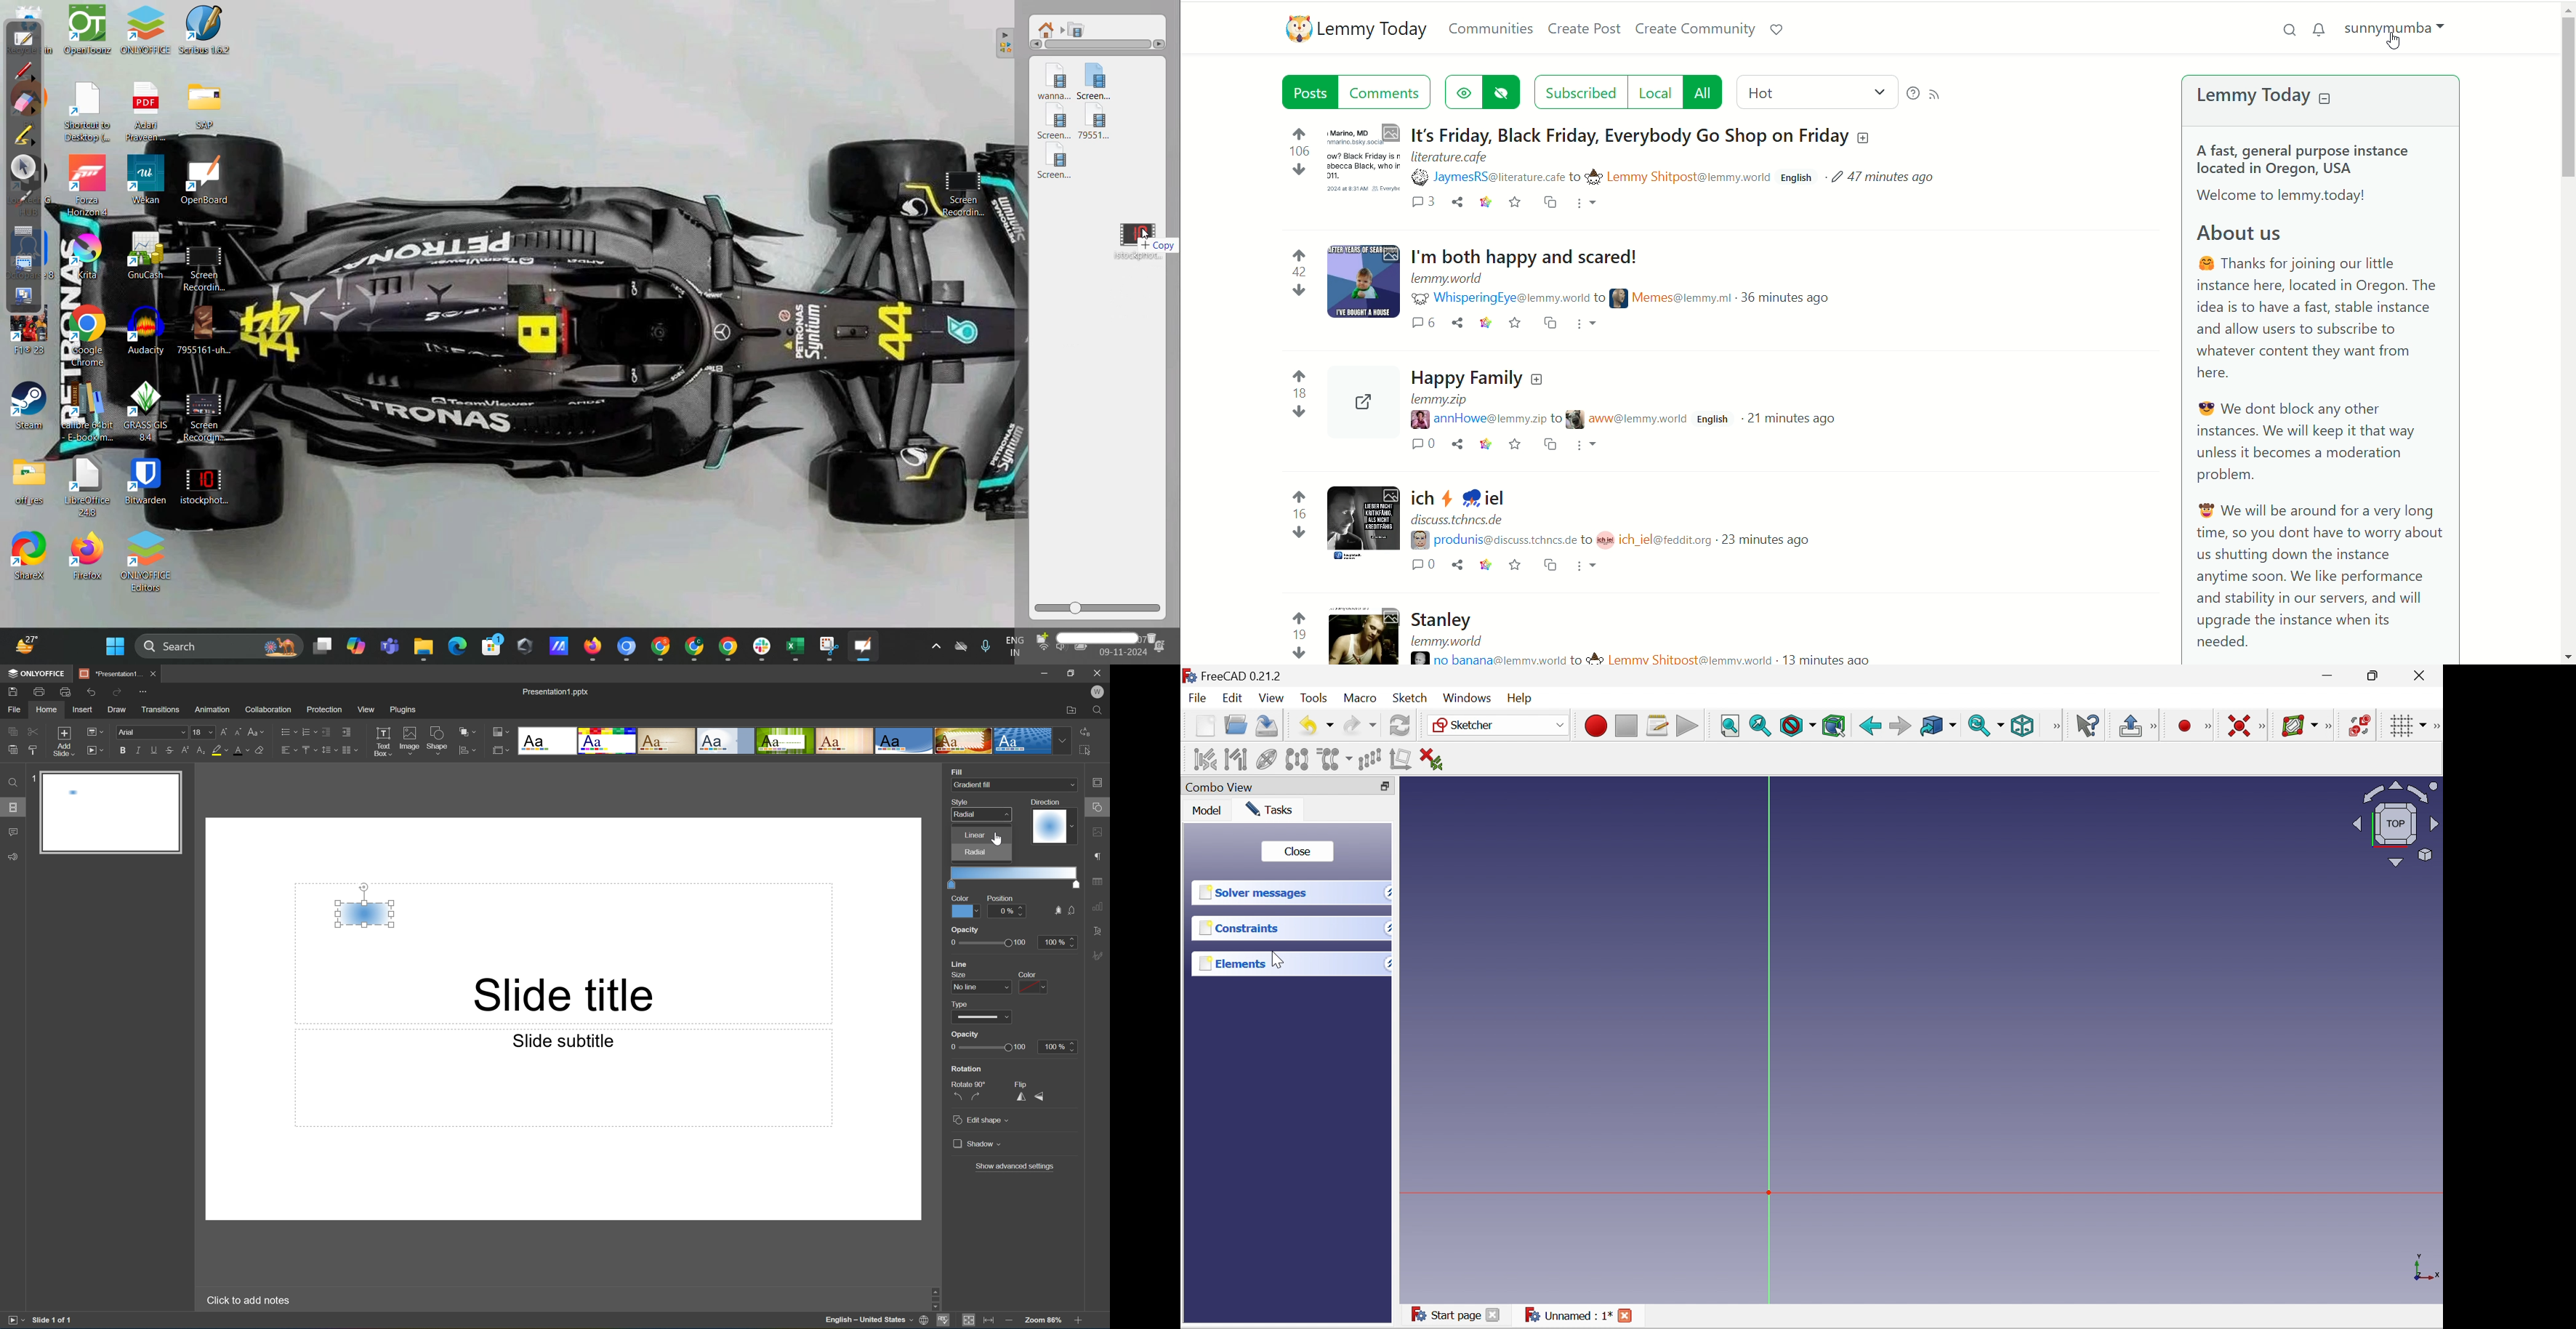 Image resolution: width=2576 pixels, height=1344 pixels. What do you see at coordinates (1085, 730) in the screenshot?
I see `Replace` at bounding box center [1085, 730].